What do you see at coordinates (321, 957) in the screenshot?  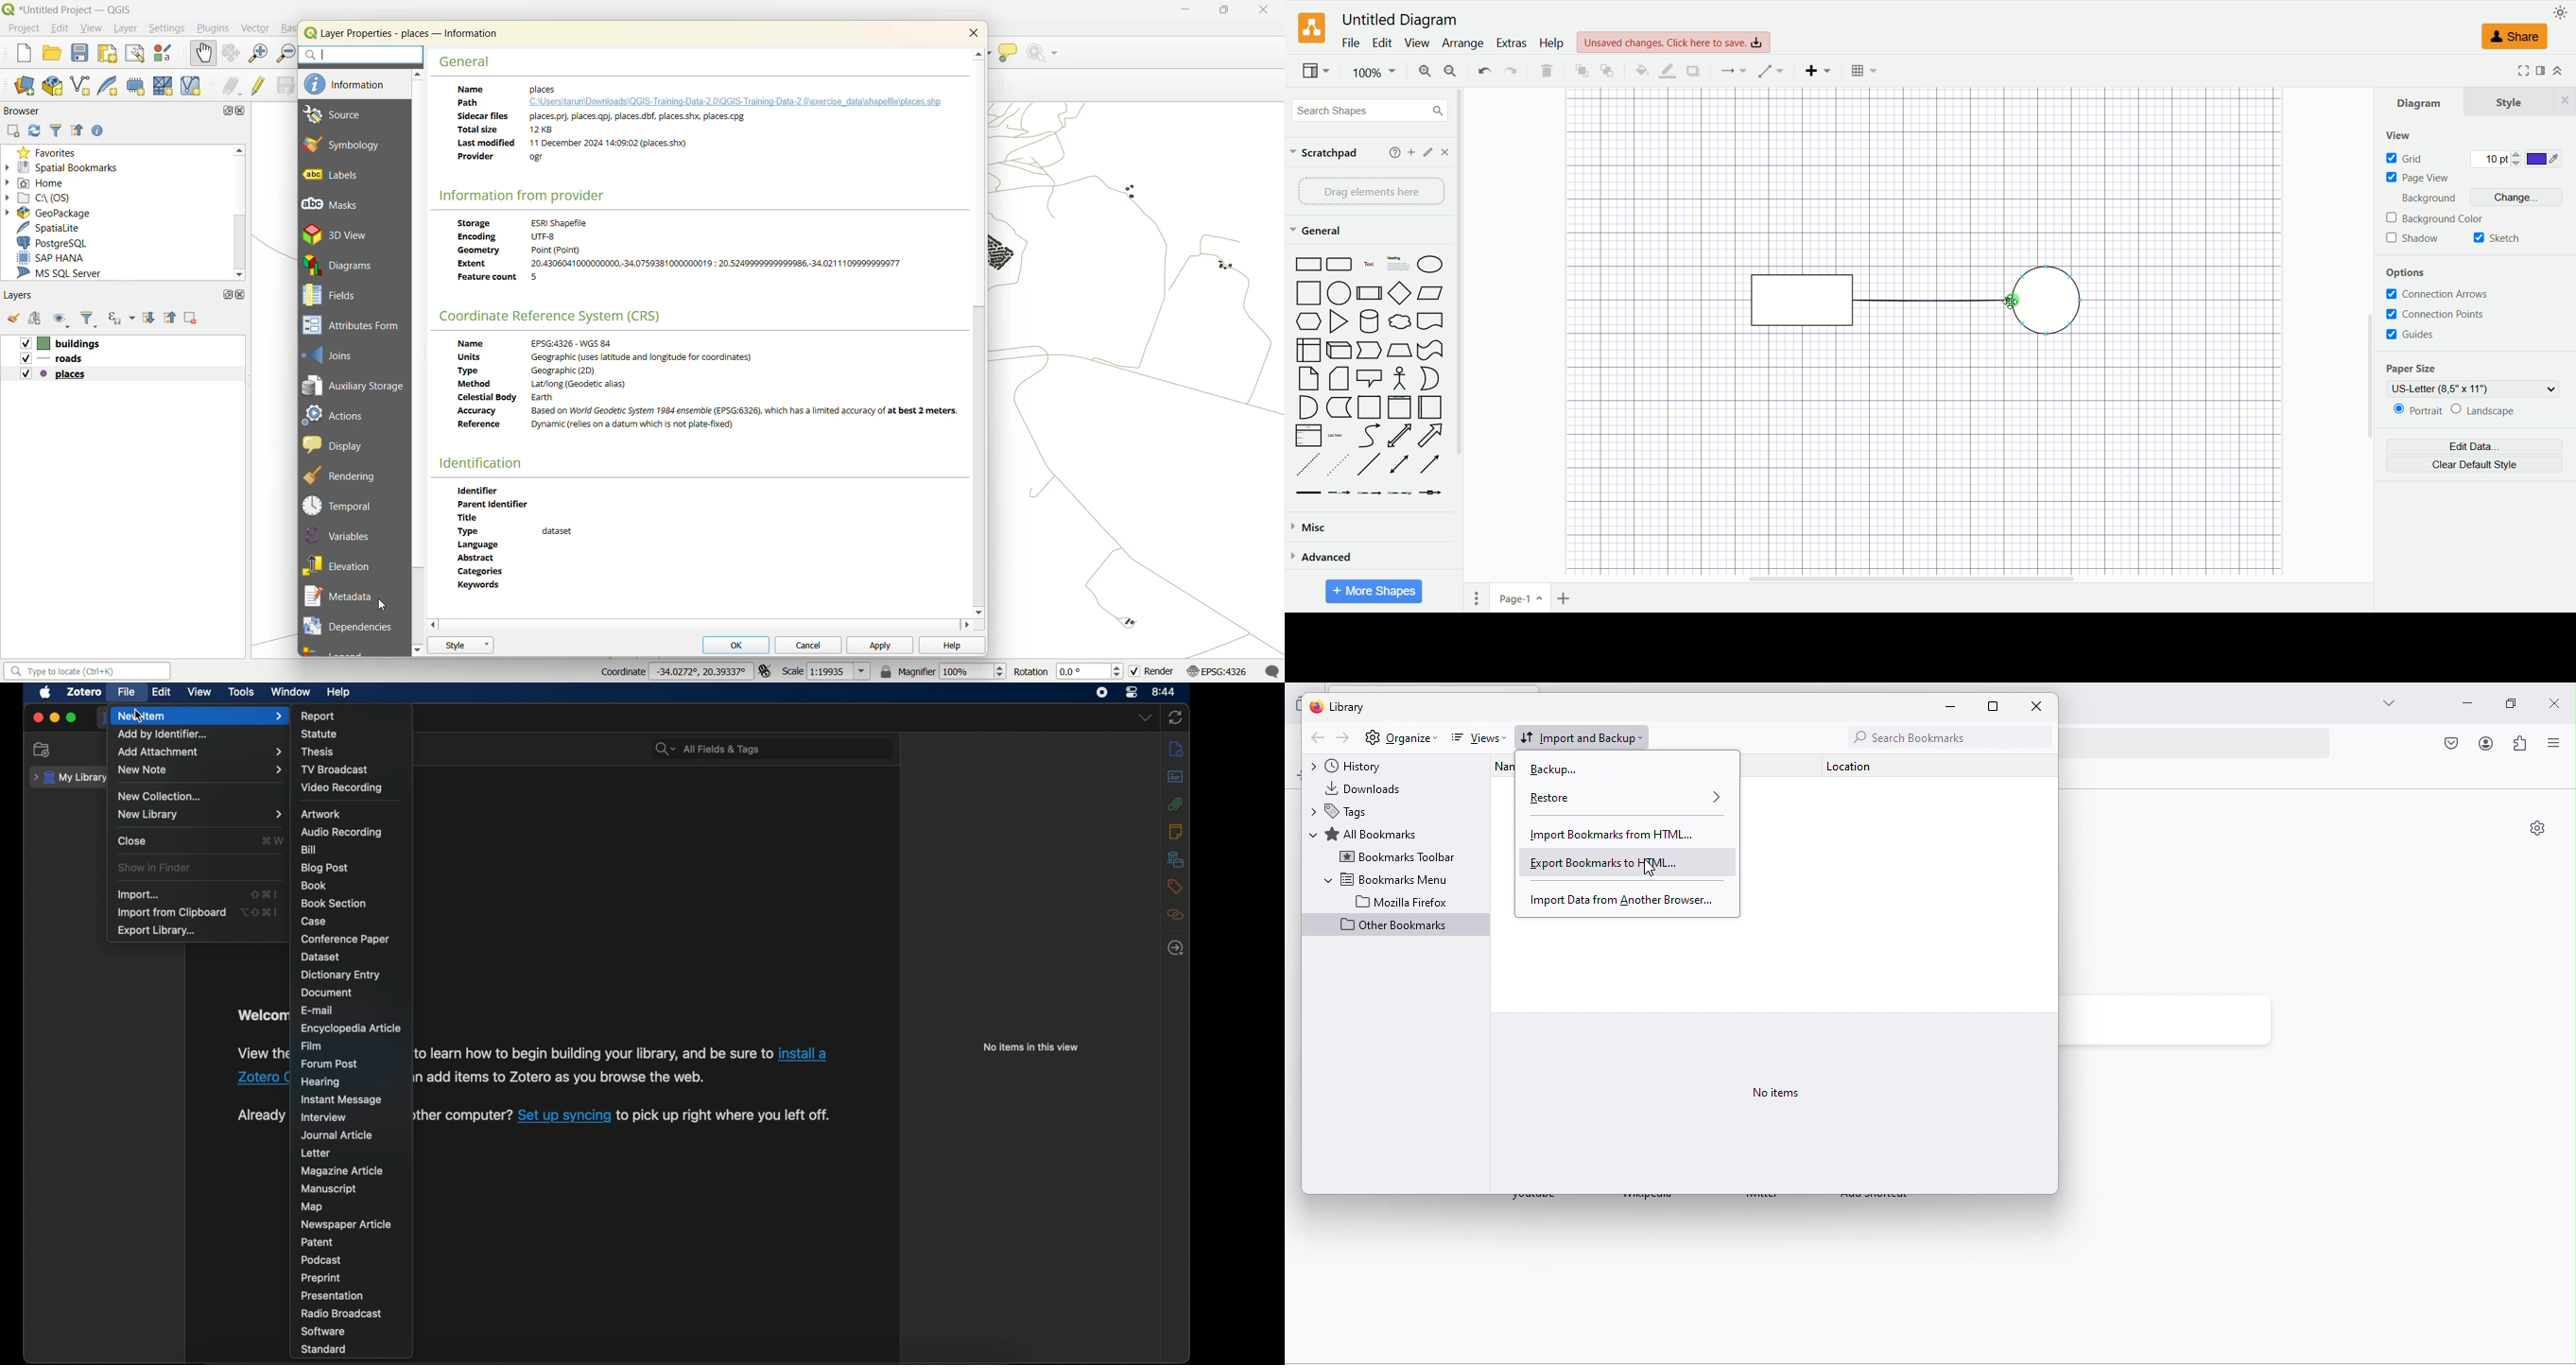 I see `dataset` at bounding box center [321, 957].